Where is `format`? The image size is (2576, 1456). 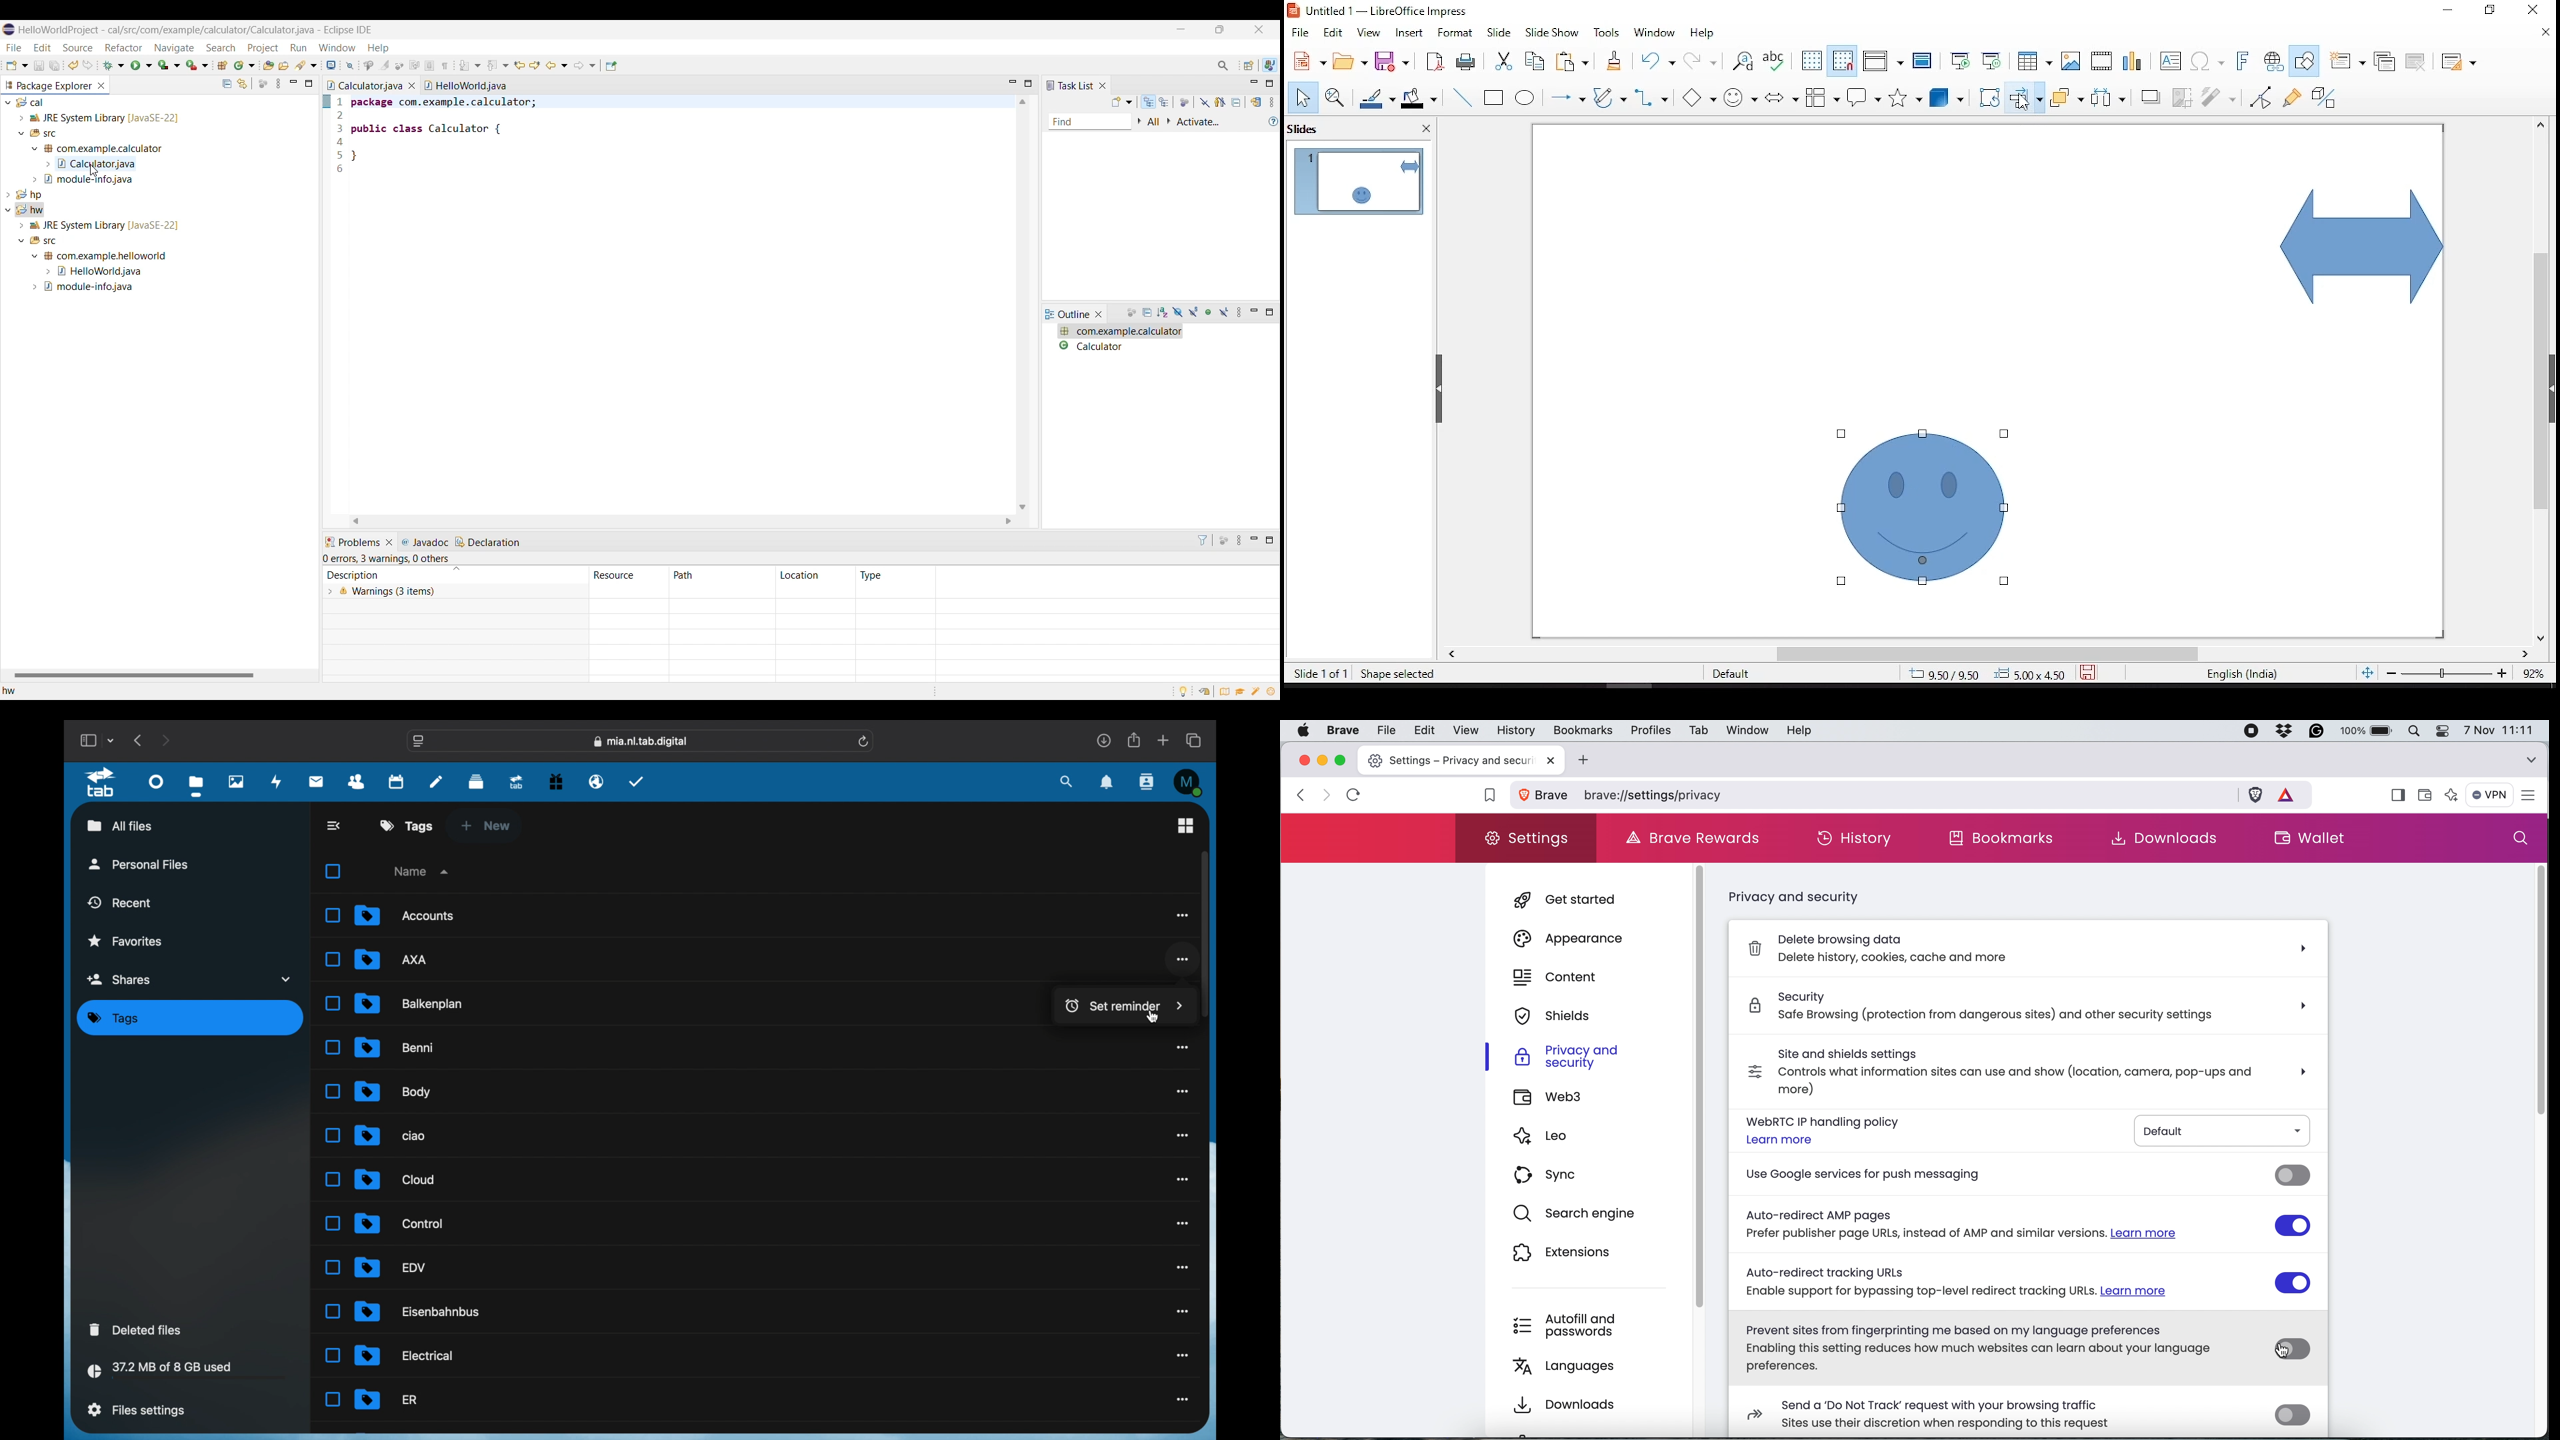
format is located at coordinates (1458, 33).